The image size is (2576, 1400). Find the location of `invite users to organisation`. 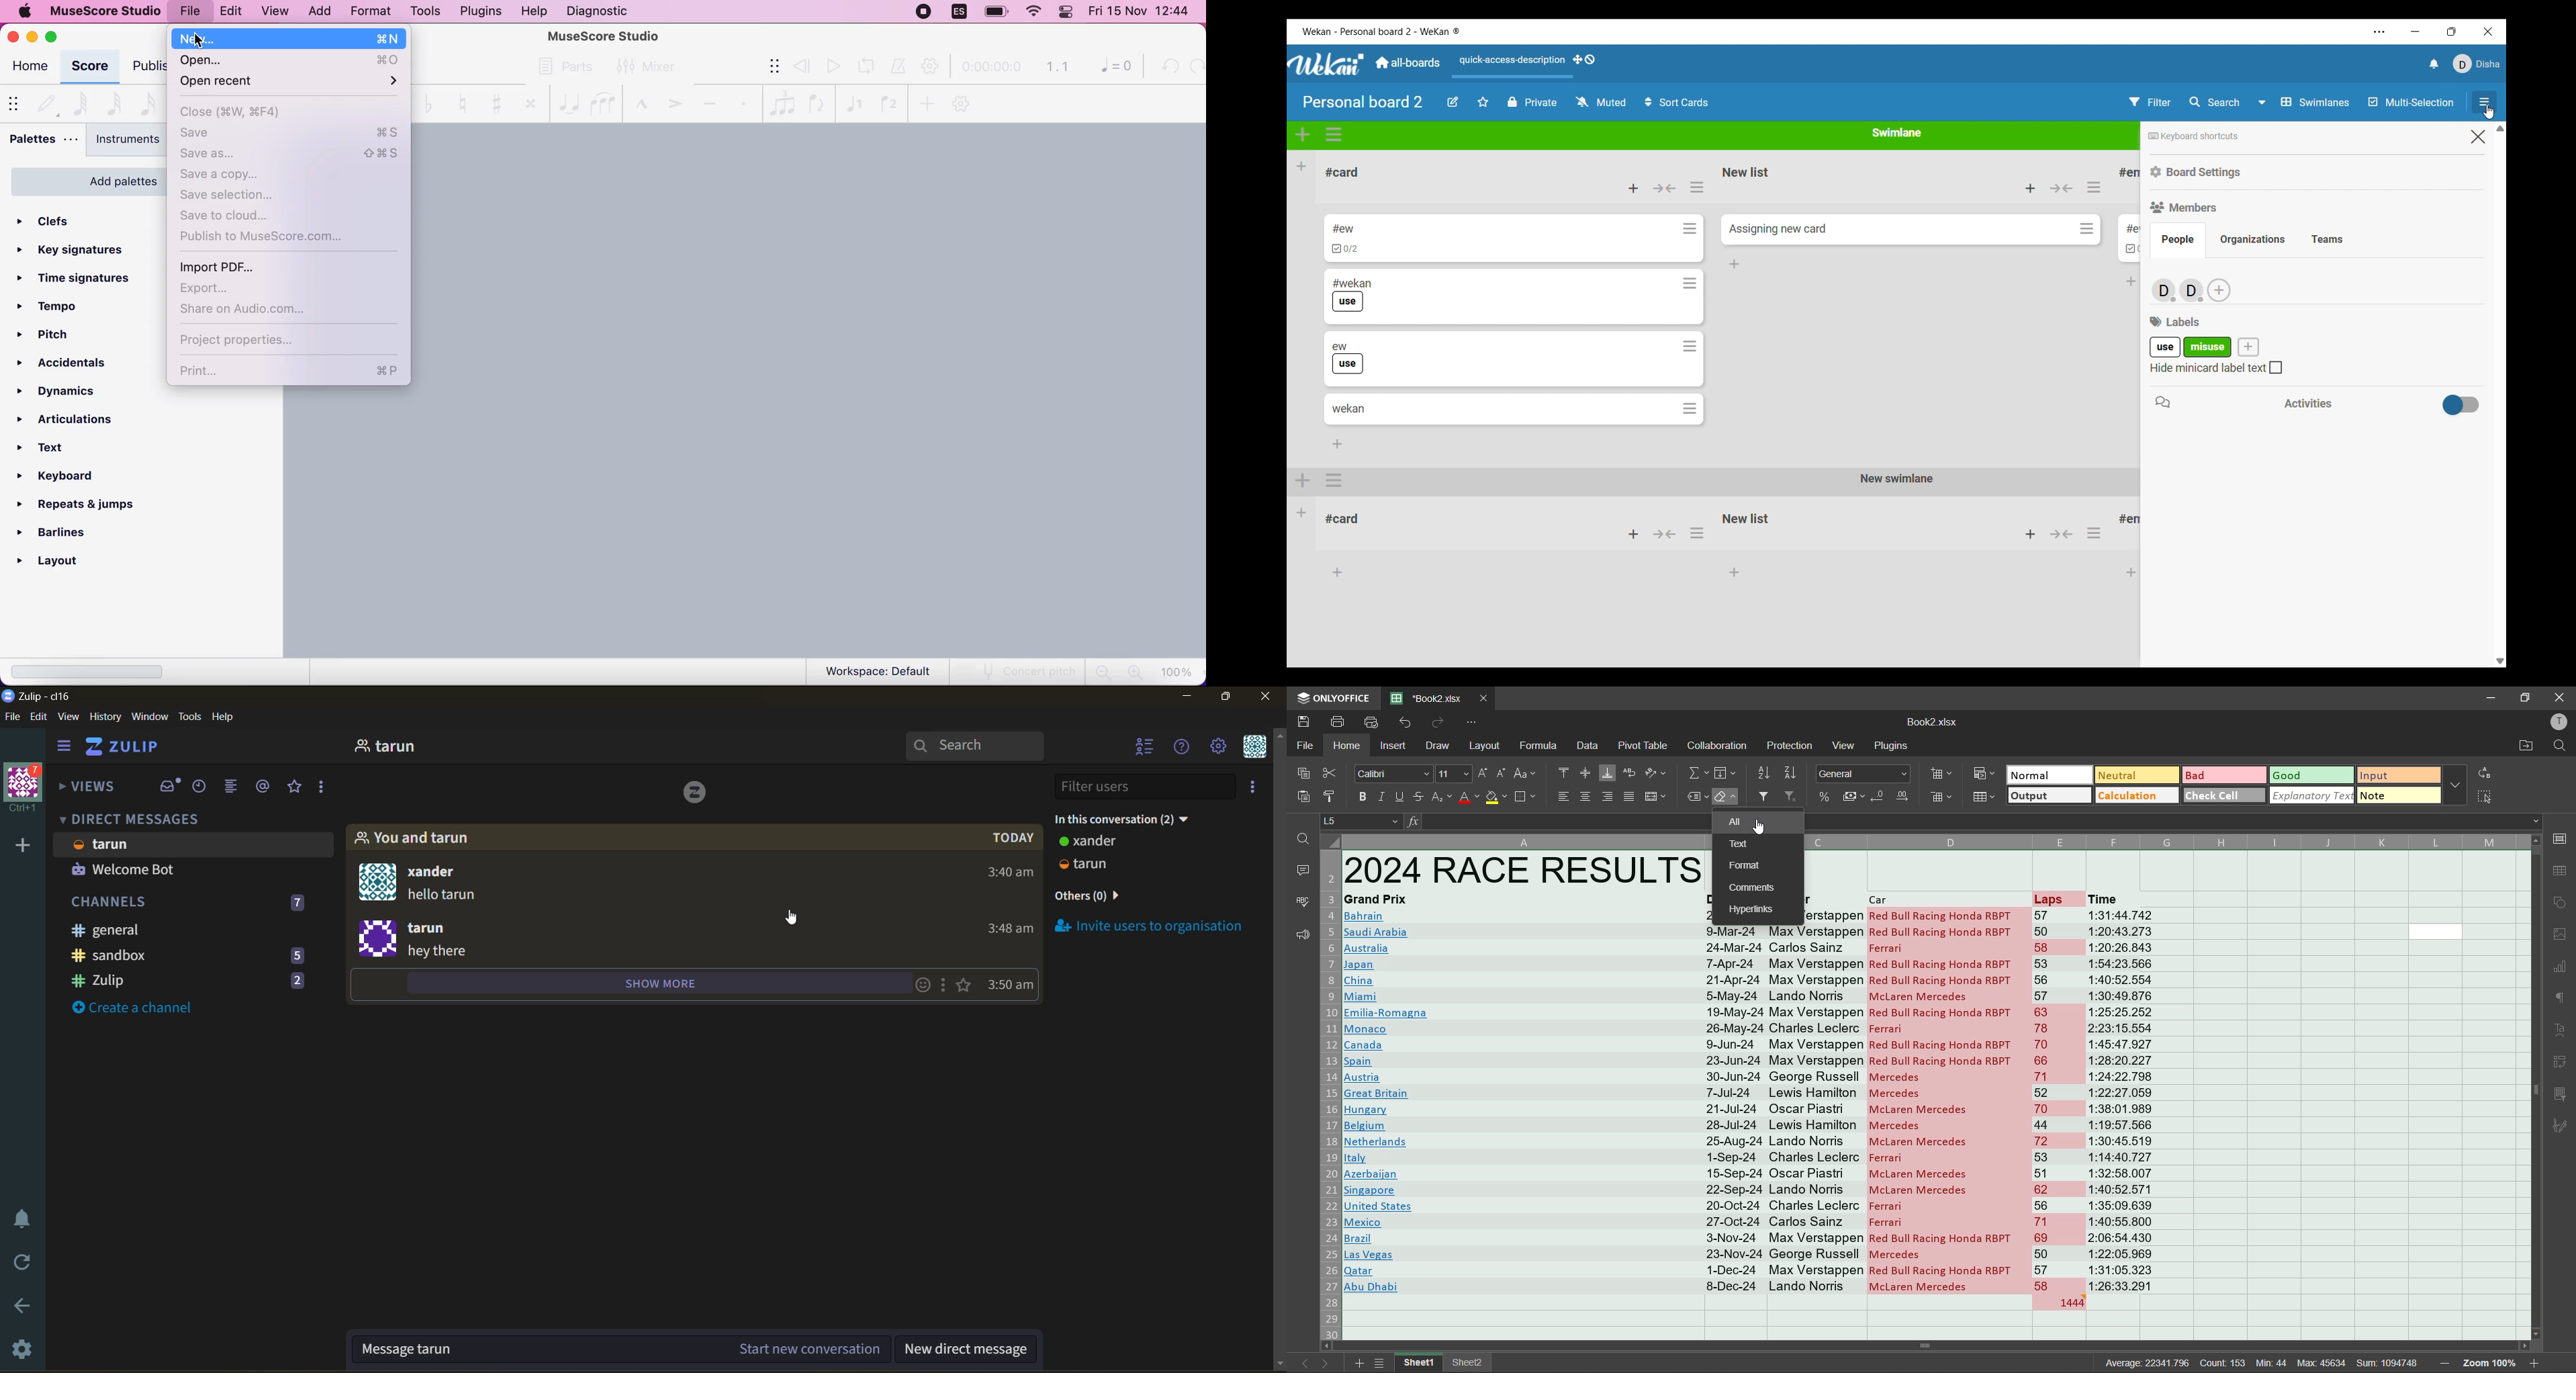

invite users to organisation is located at coordinates (1251, 786).